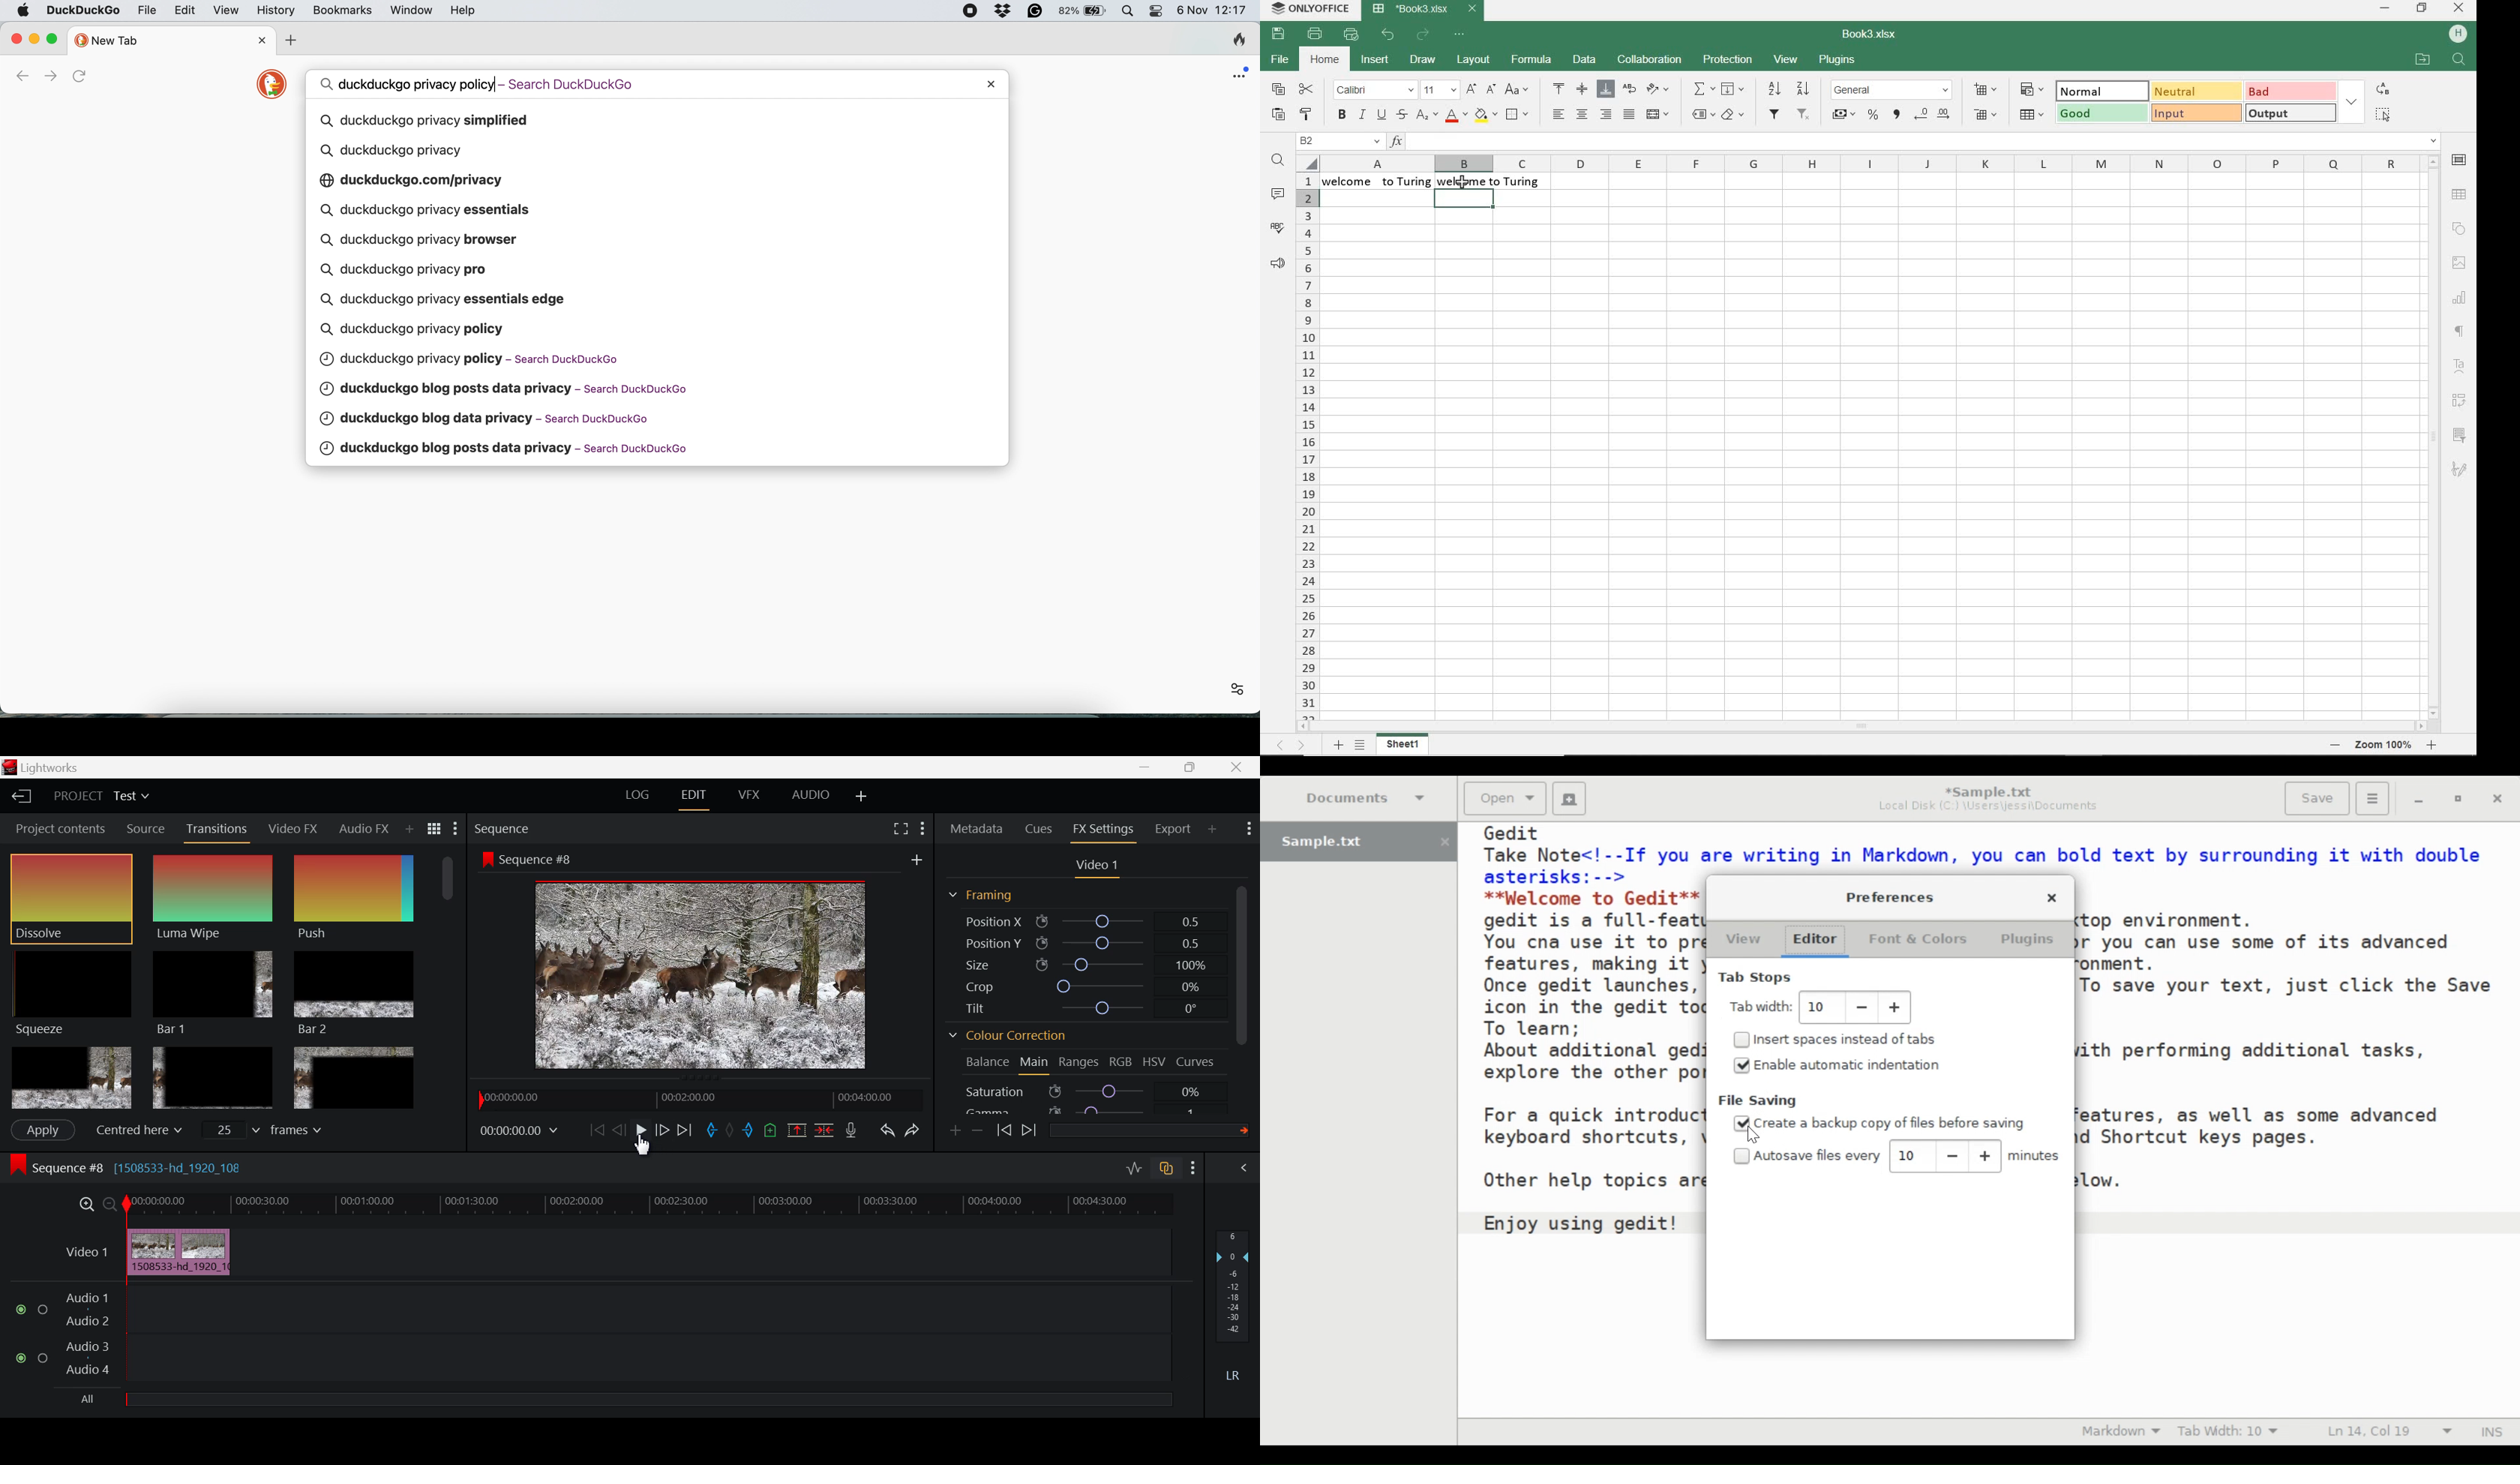 This screenshot has height=1484, width=2520. What do you see at coordinates (1988, 809) in the screenshot?
I see `Local Disk (C:) \Users\jessi\Documents` at bounding box center [1988, 809].